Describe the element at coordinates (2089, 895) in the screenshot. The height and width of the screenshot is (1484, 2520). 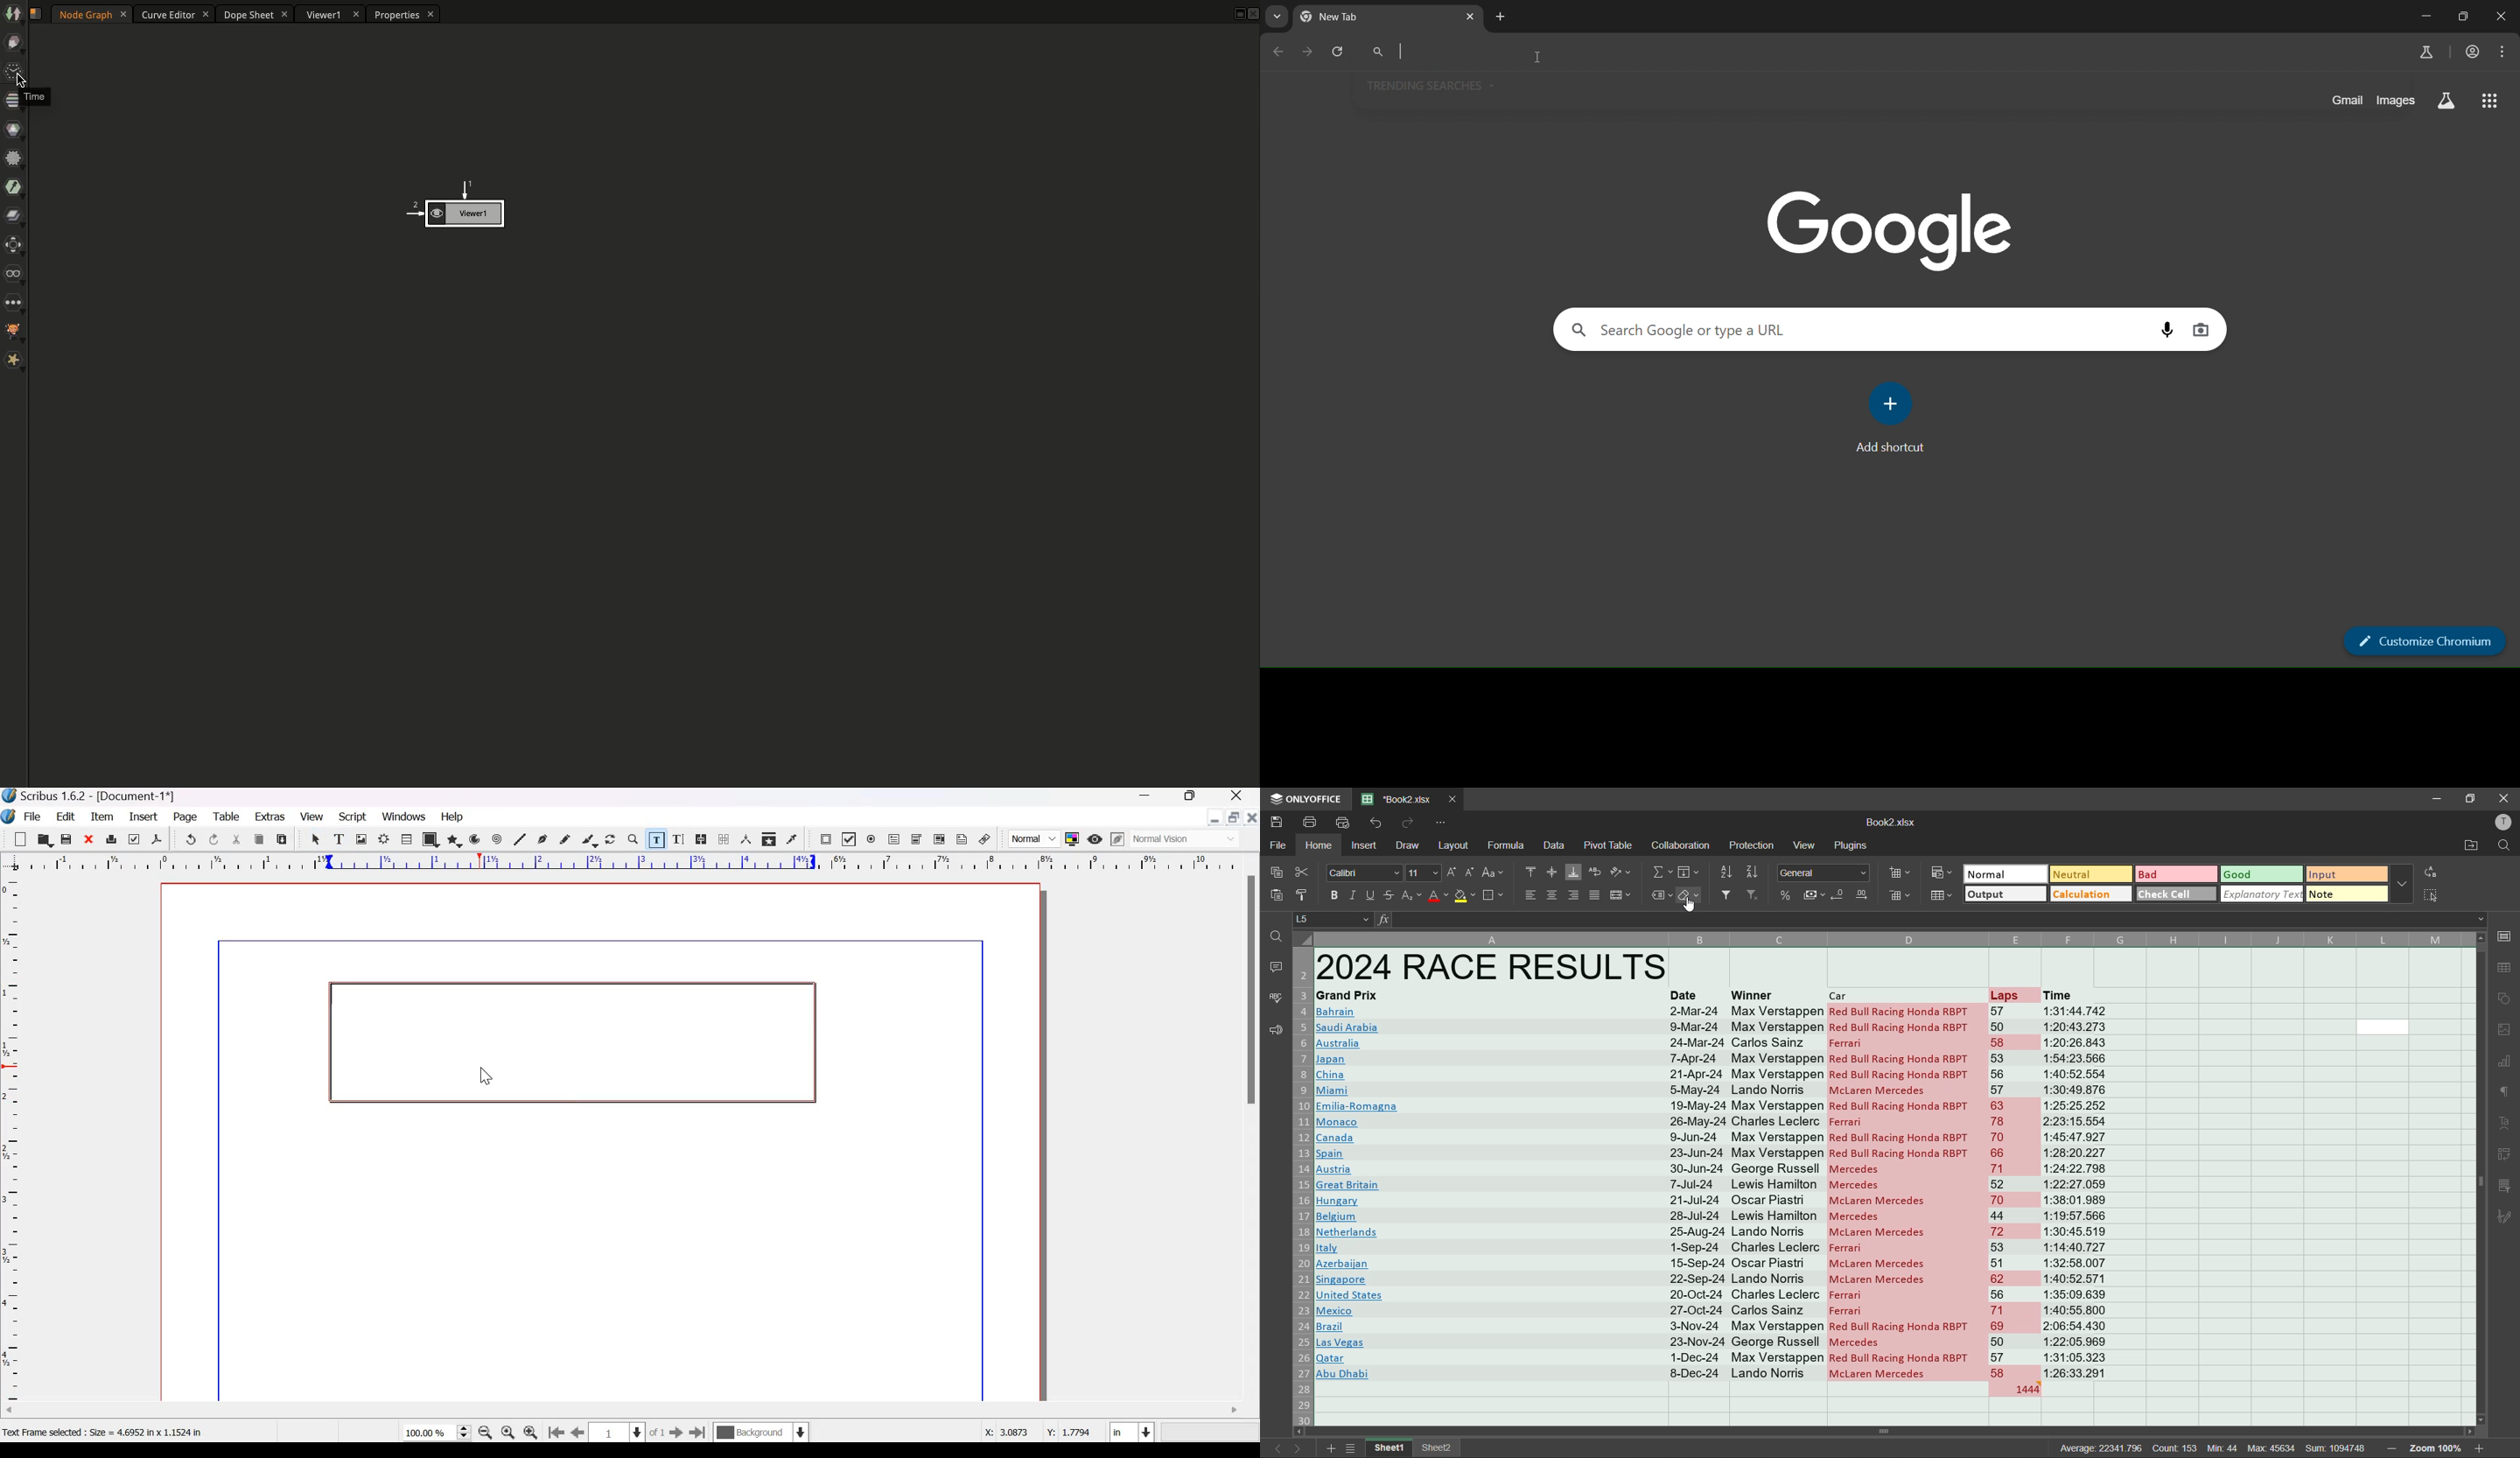
I see `calculation` at that location.